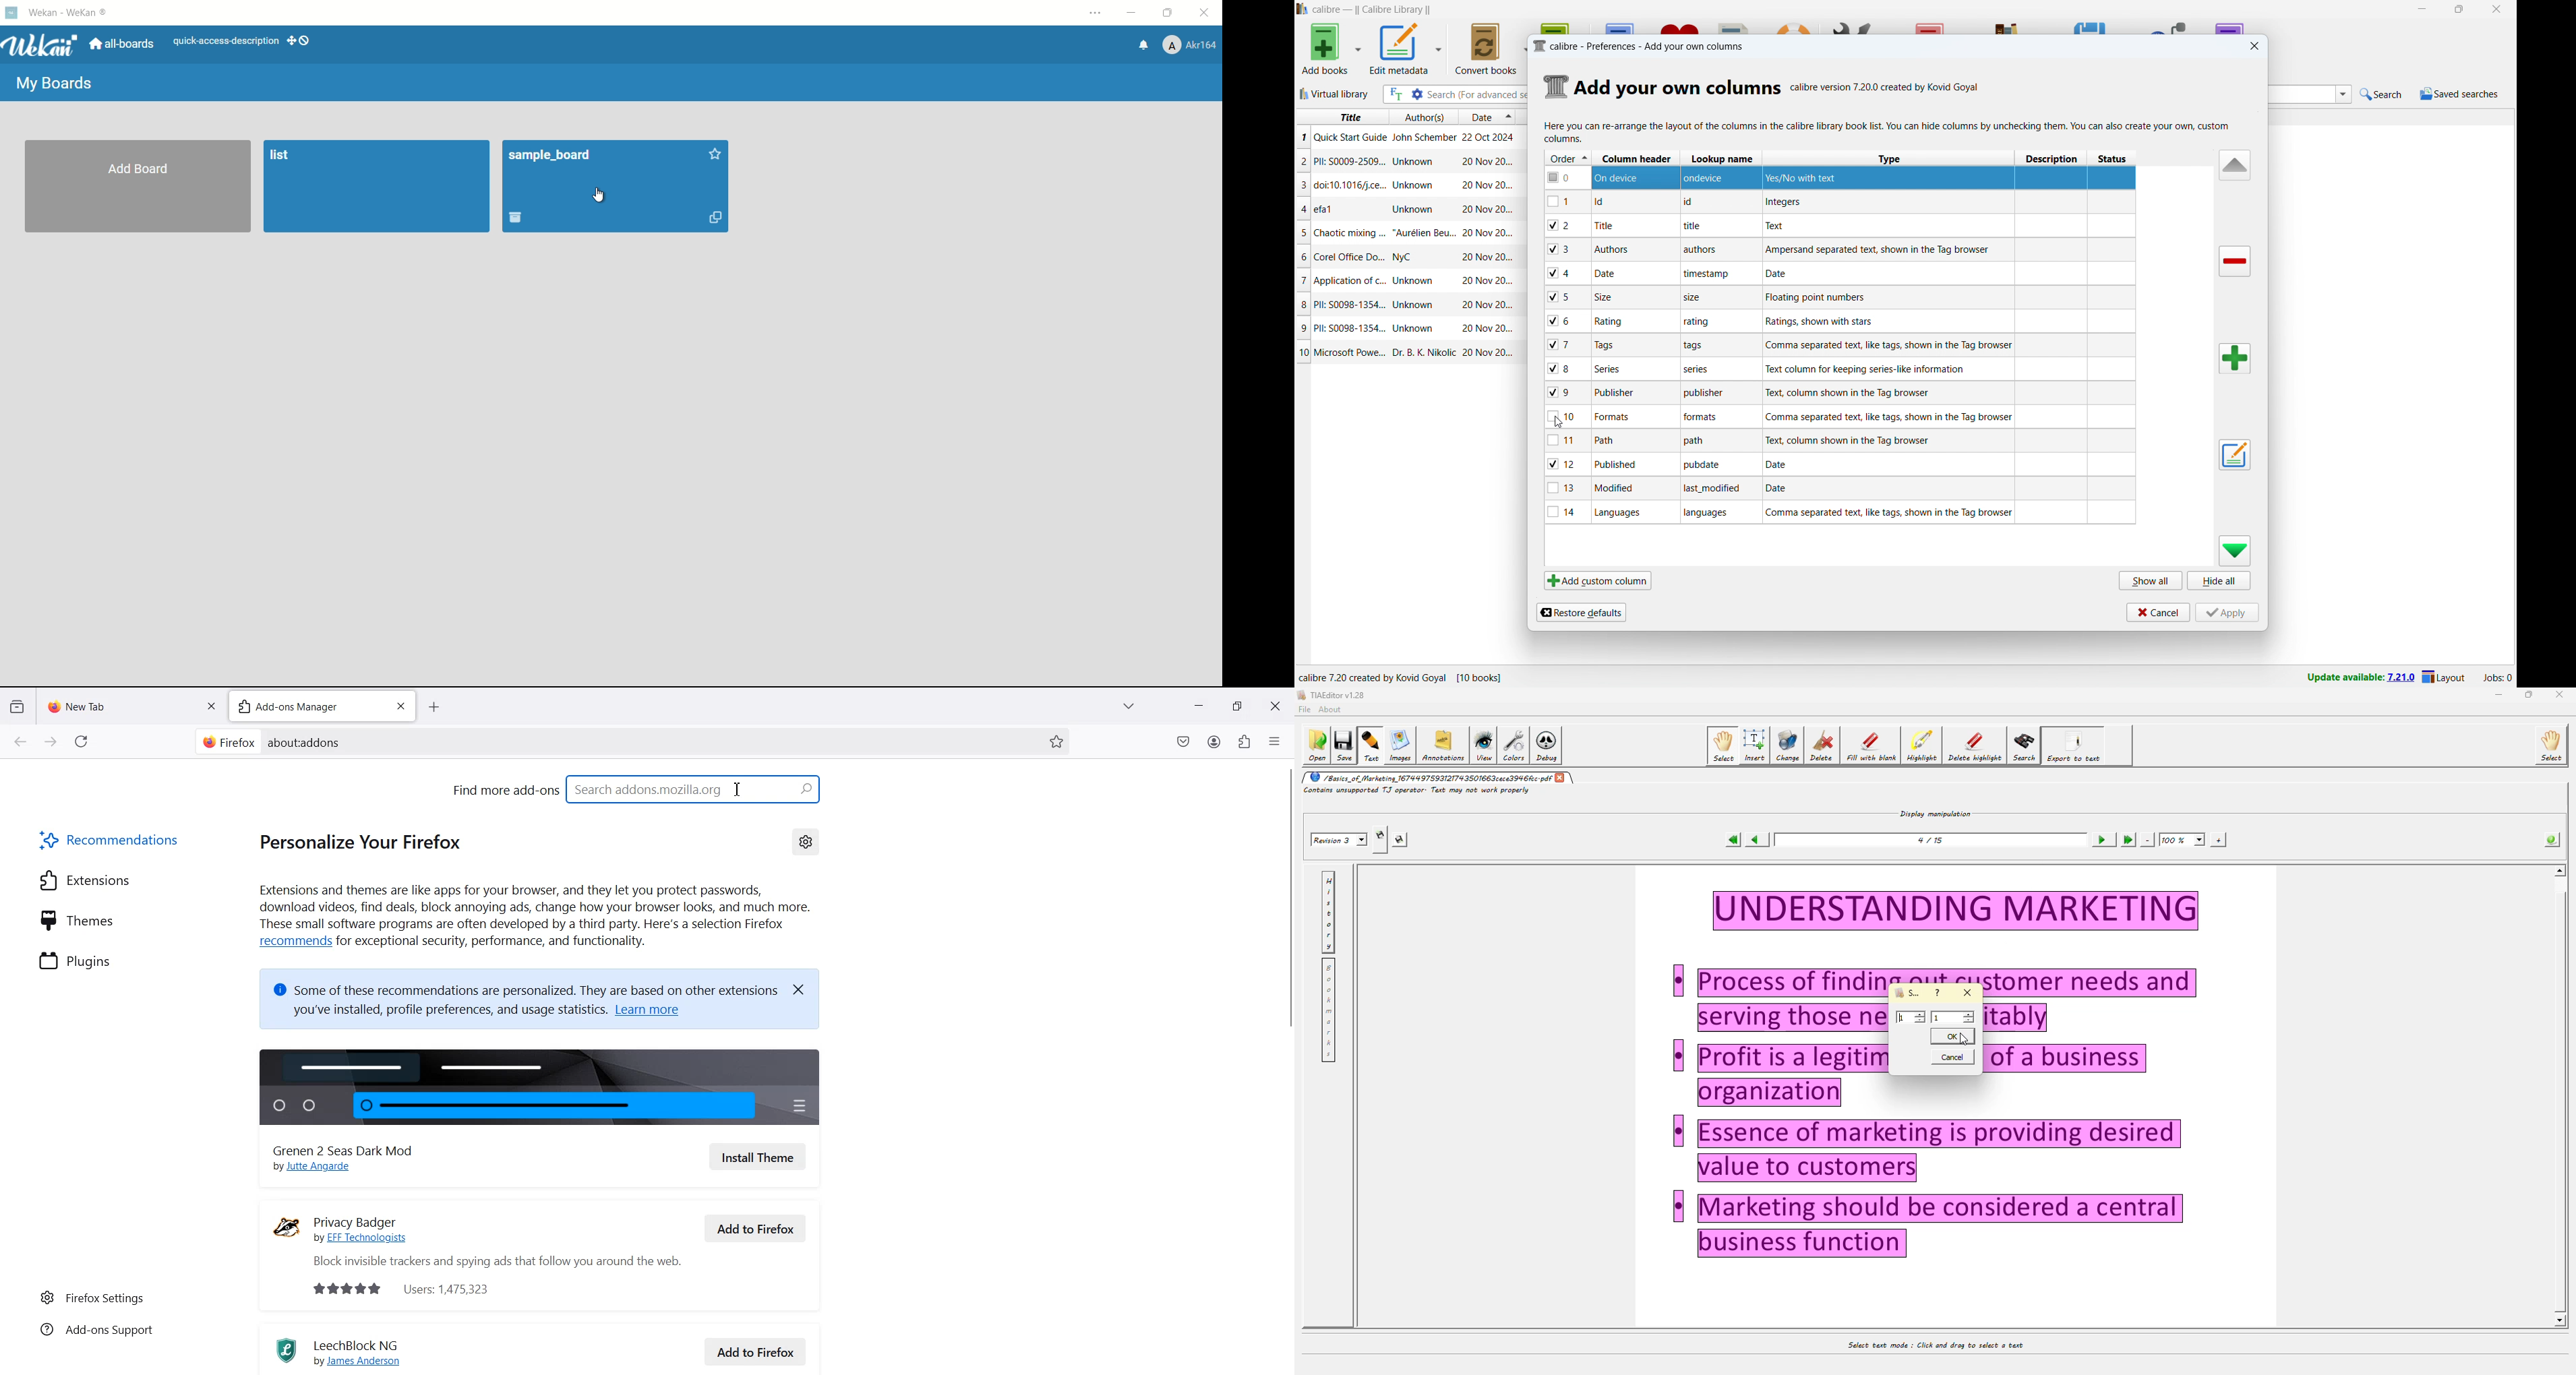 The height and width of the screenshot is (1400, 2576). What do you see at coordinates (2344, 94) in the screenshot?
I see `search history` at bounding box center [2344, 94].